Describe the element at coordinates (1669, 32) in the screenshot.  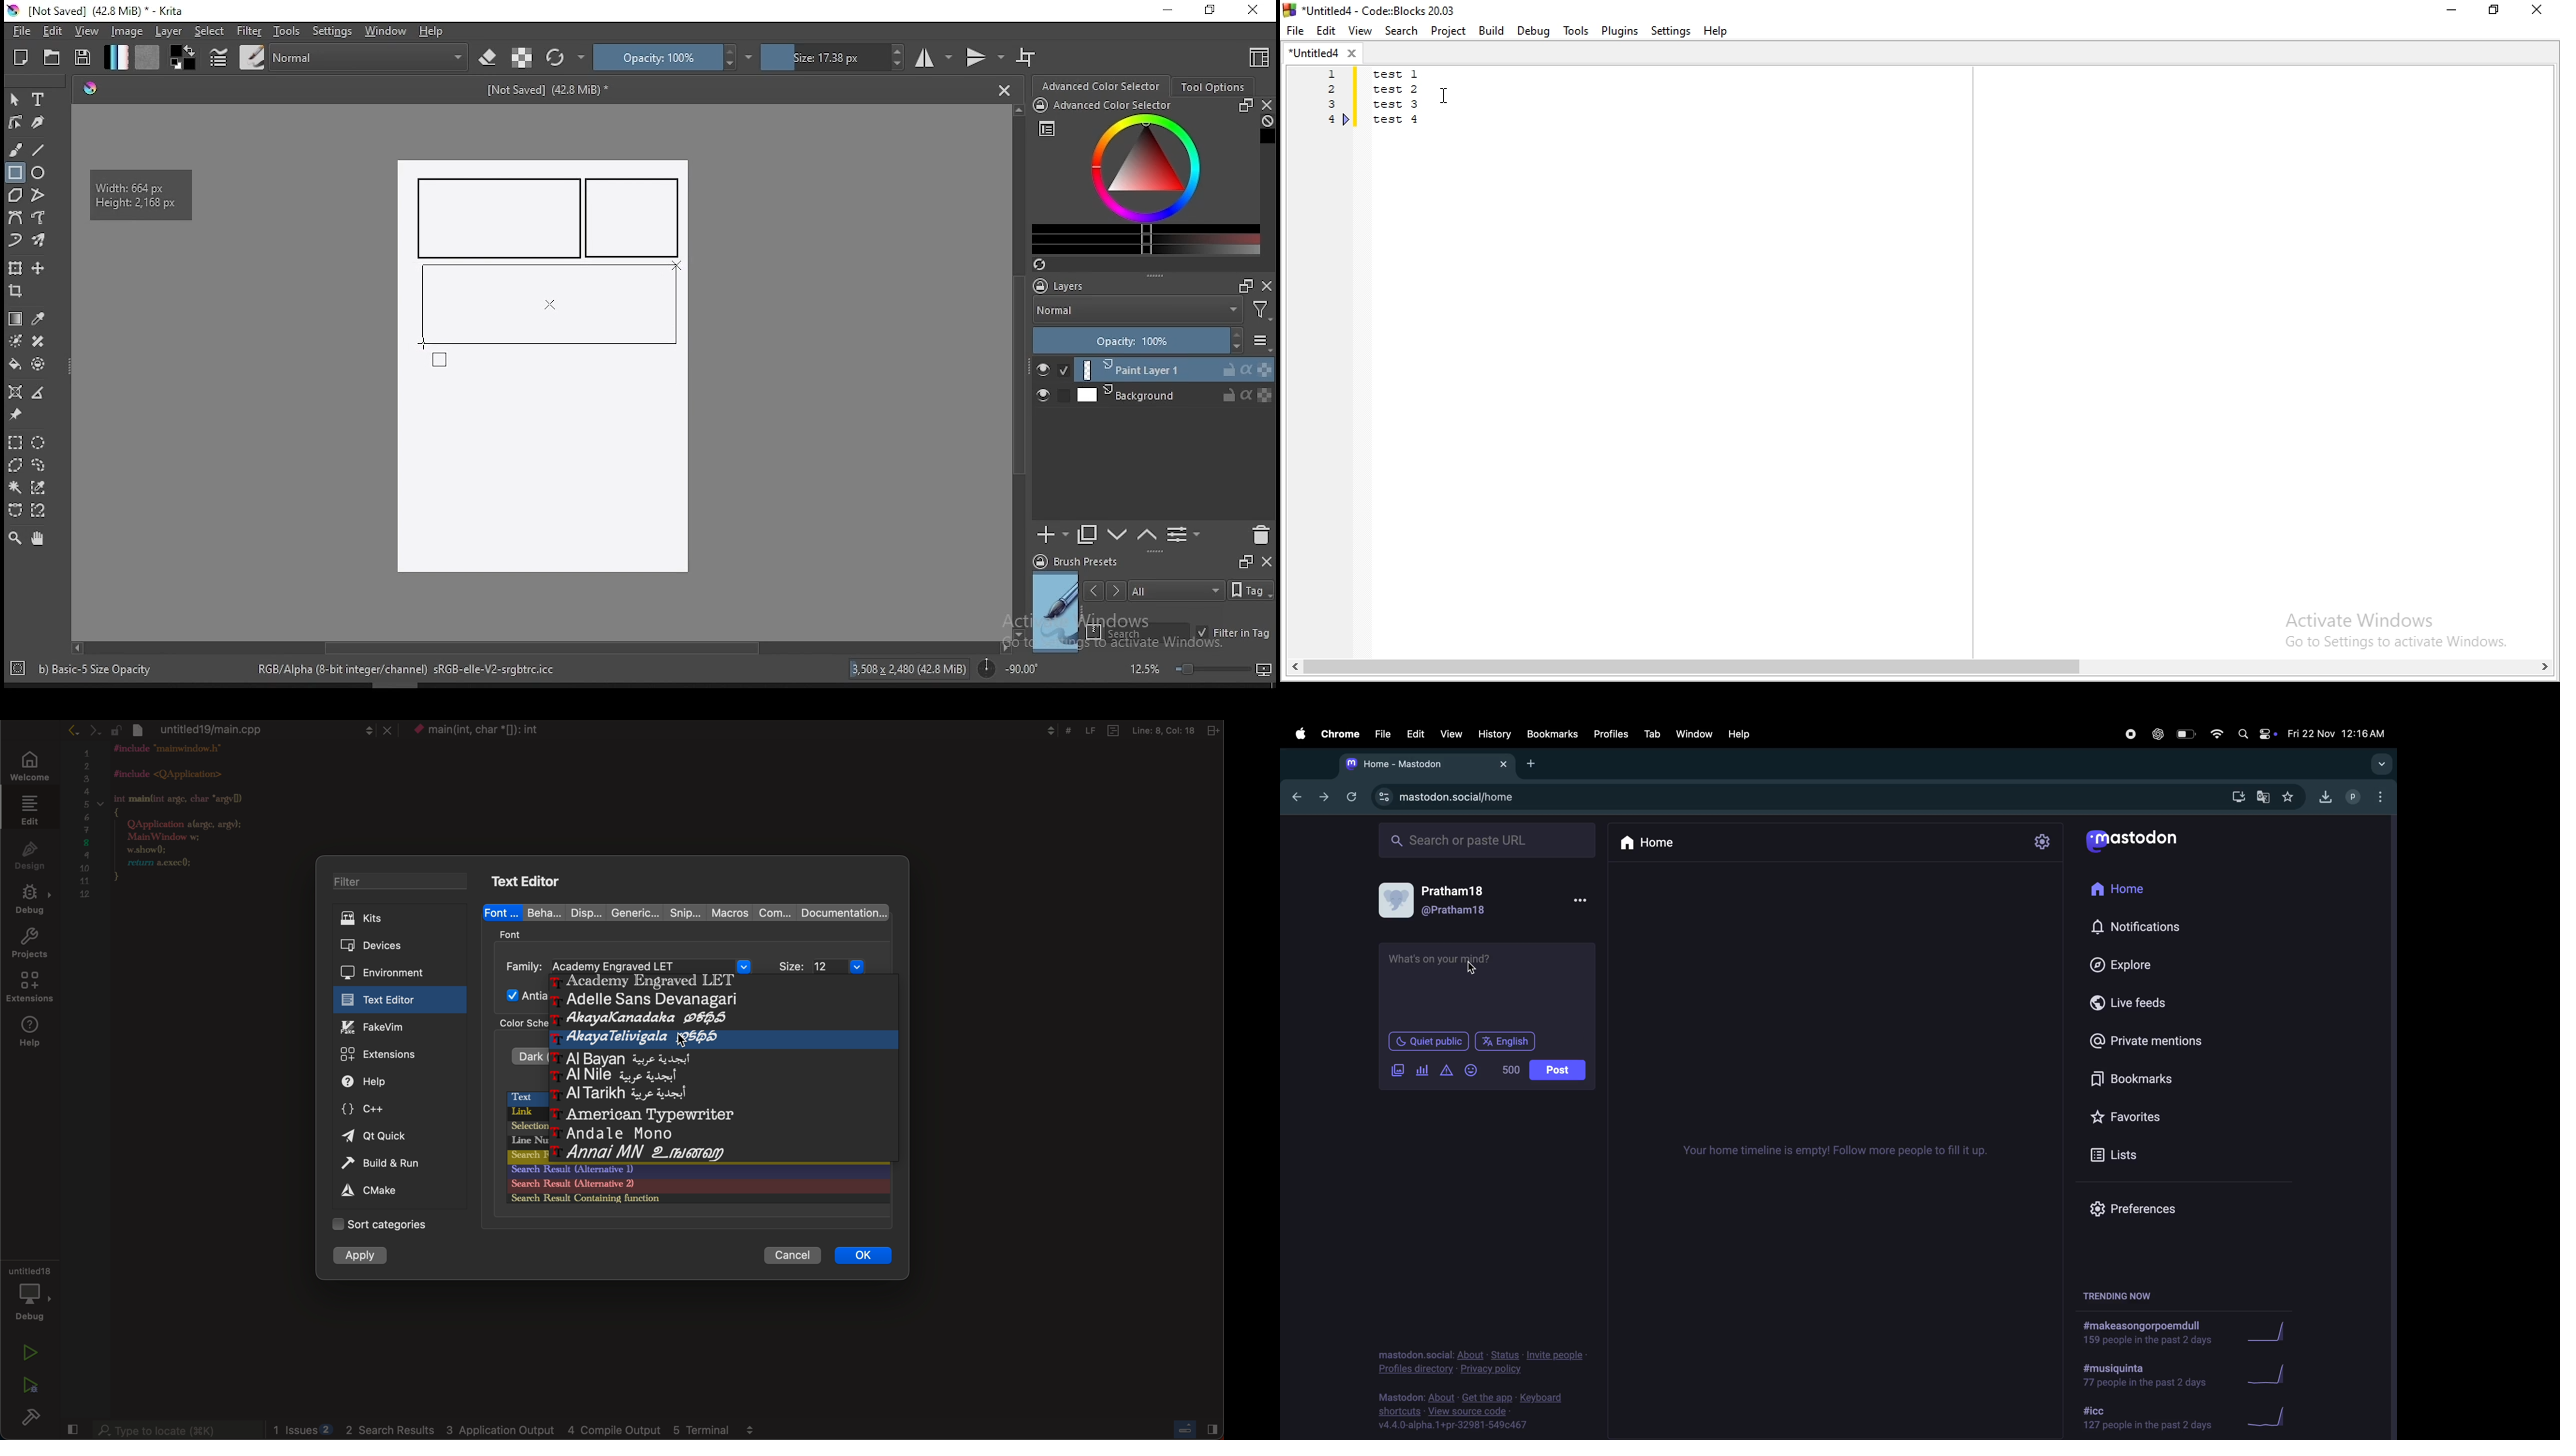
I see `Settings ` at that location.